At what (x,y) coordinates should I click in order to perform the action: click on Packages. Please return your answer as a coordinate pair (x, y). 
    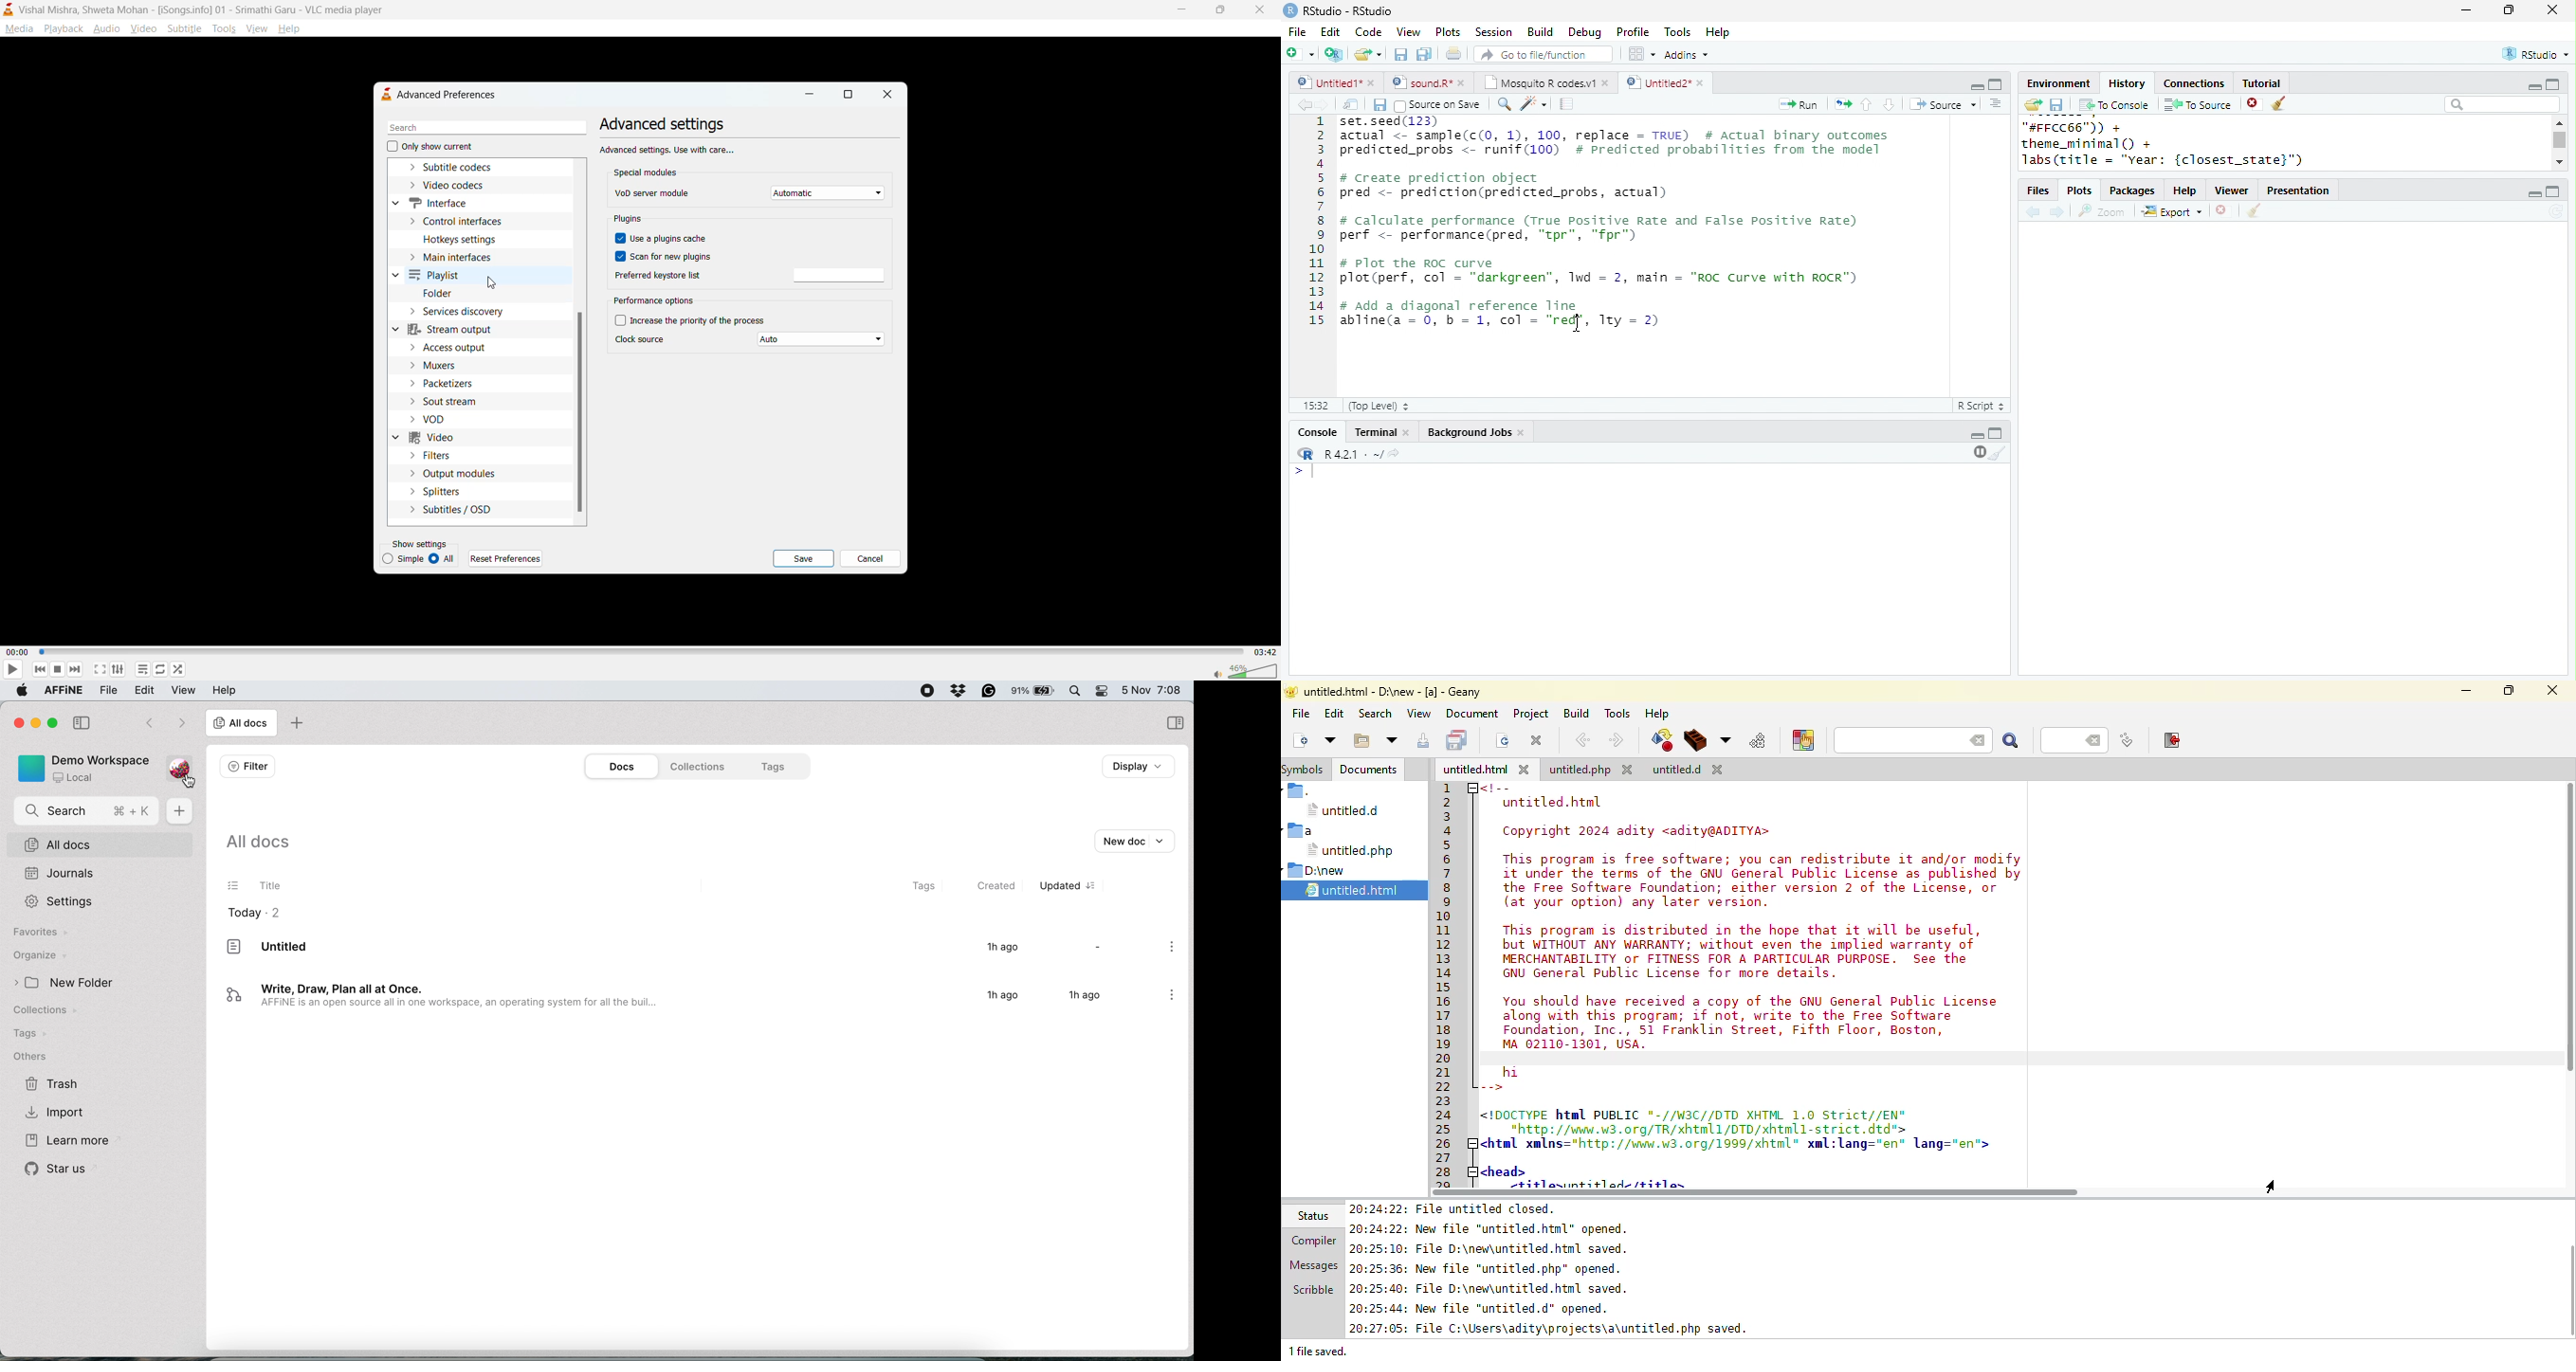
    Looking at the image, I should click on (2132, 191).